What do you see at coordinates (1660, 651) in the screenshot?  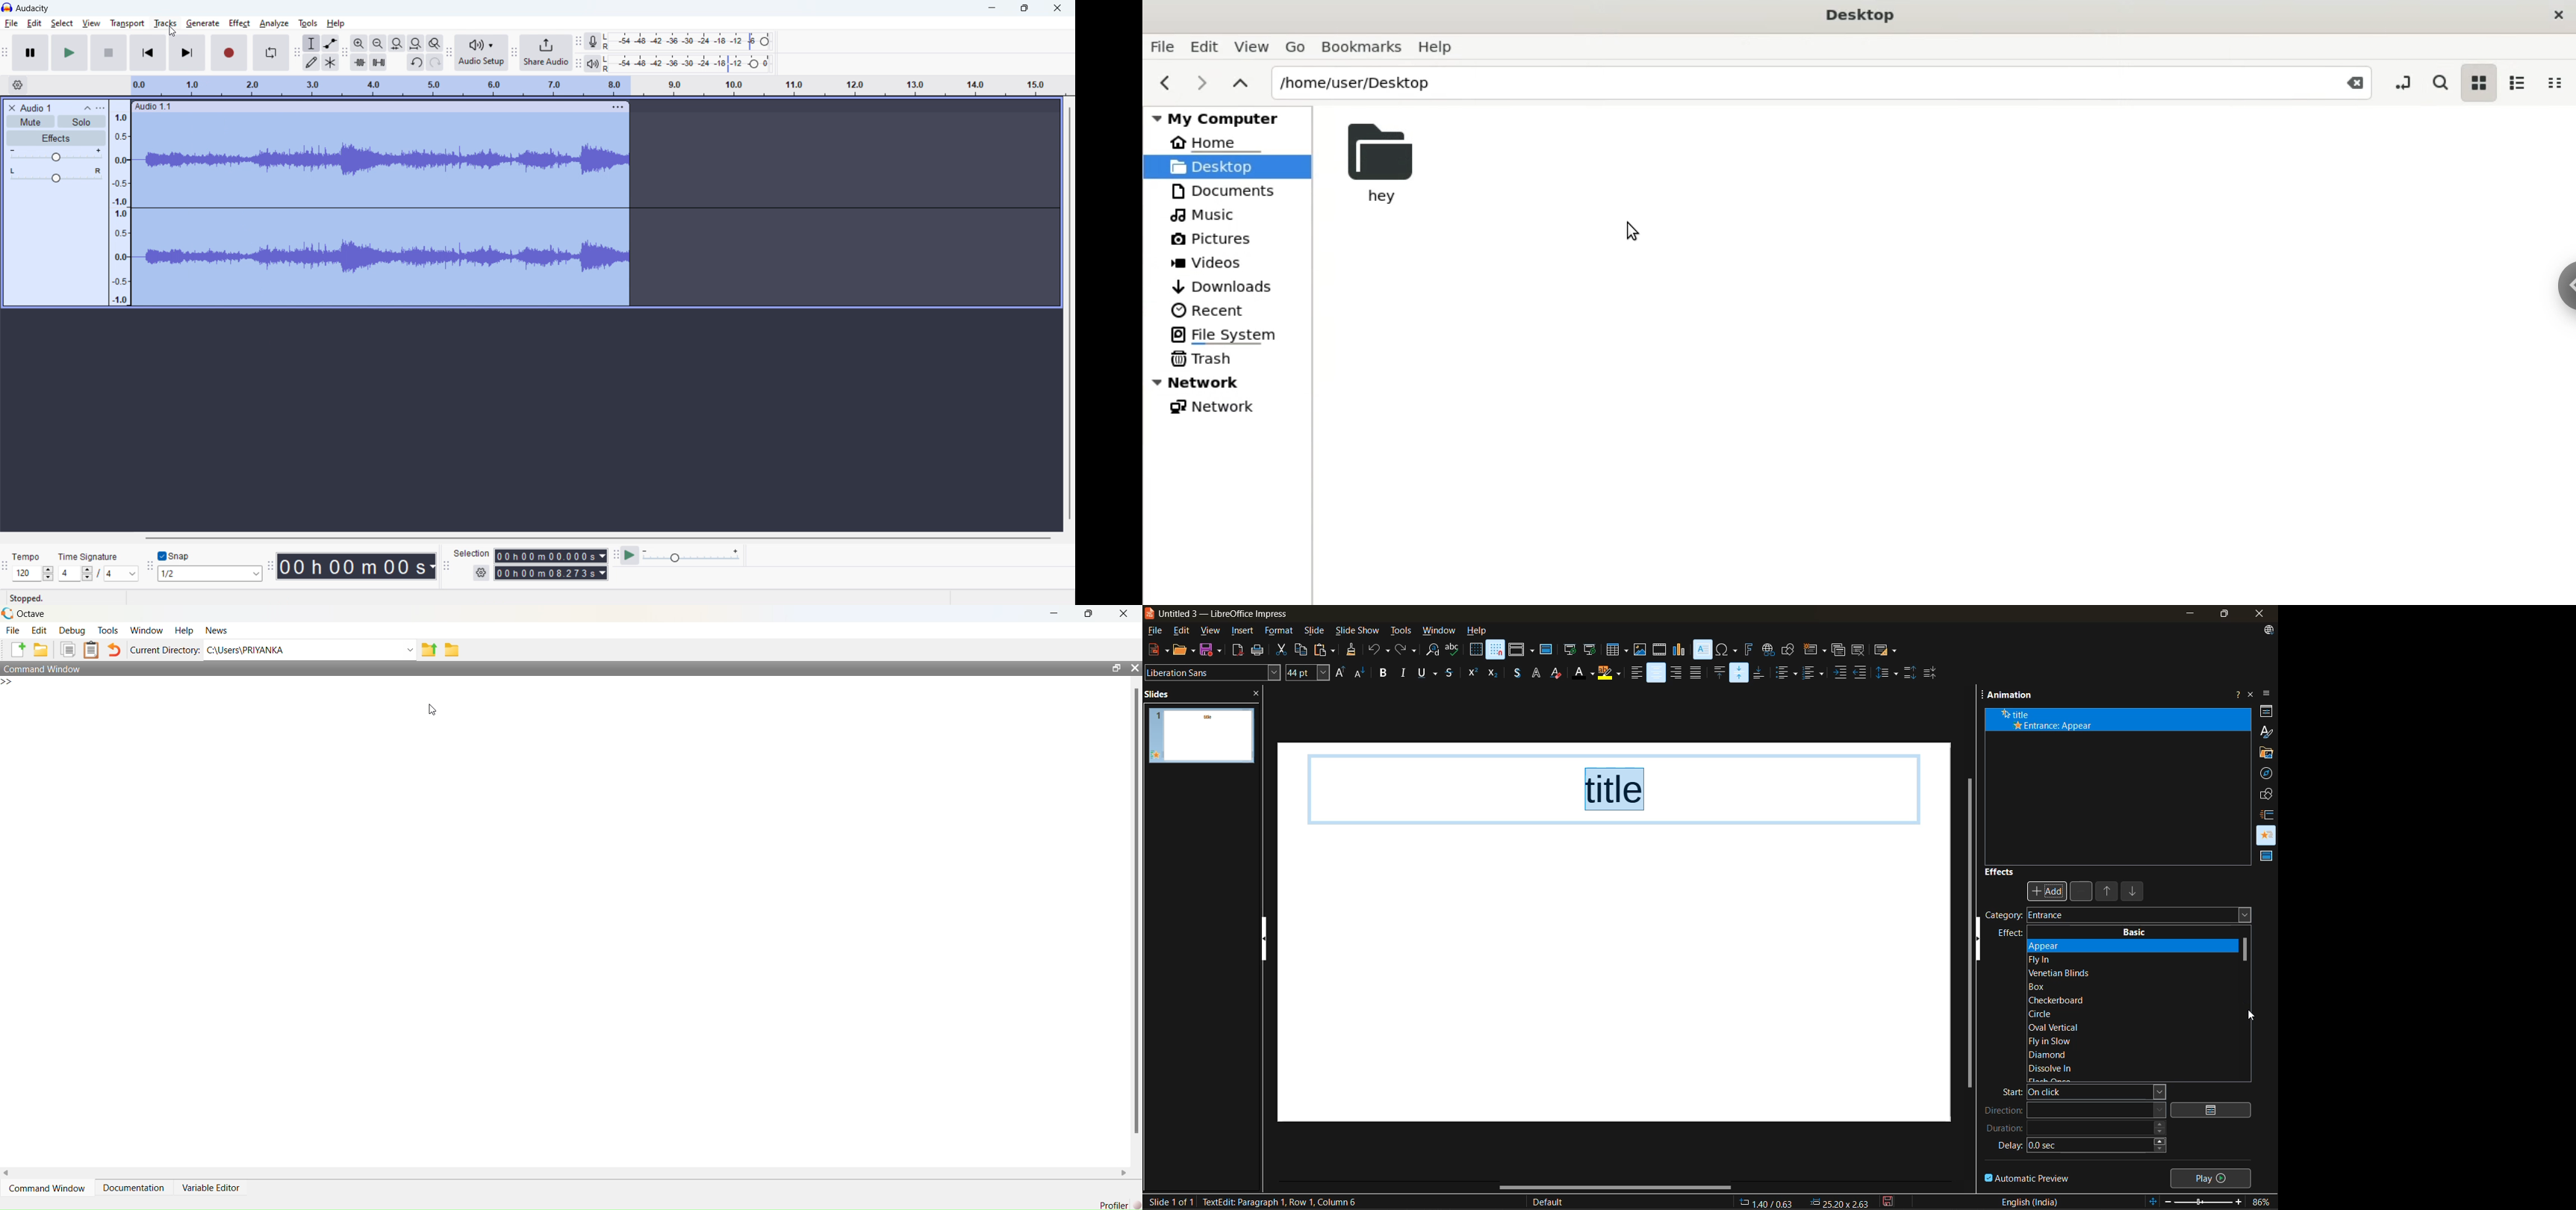 I see `insert audio or video` at bounding box center [1660, 651].